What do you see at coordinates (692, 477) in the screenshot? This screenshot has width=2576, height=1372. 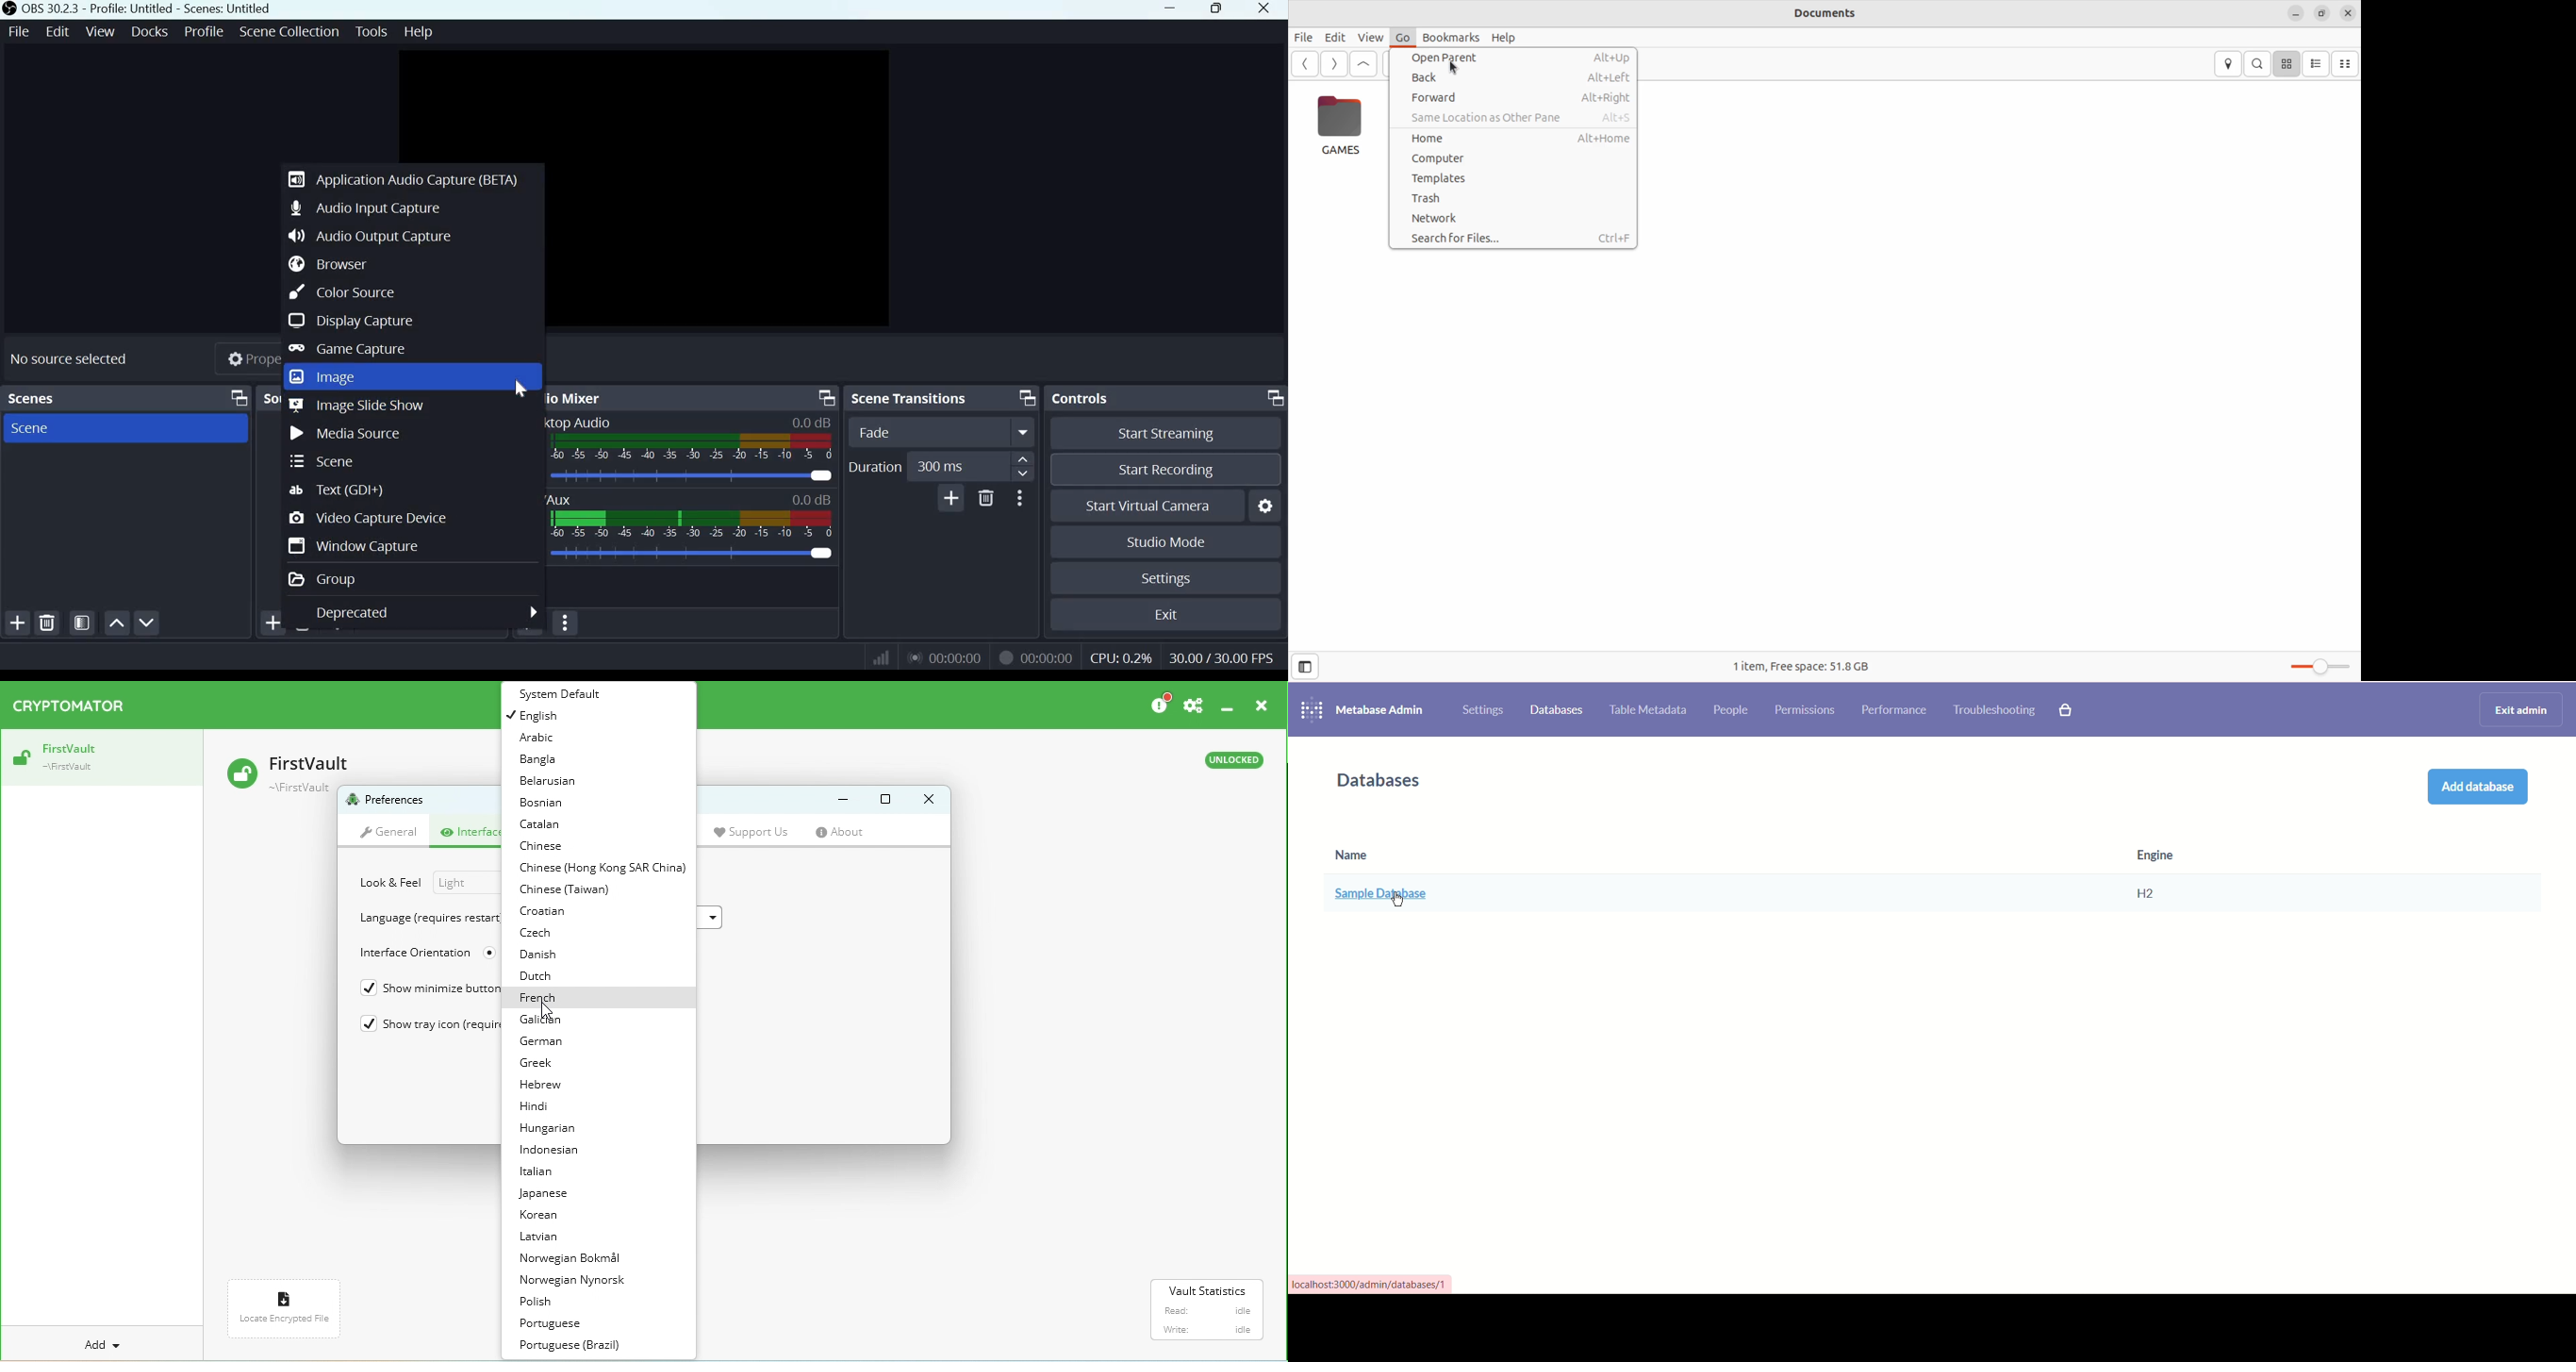 I see `Audio slider` at bounding box center [692, 477].